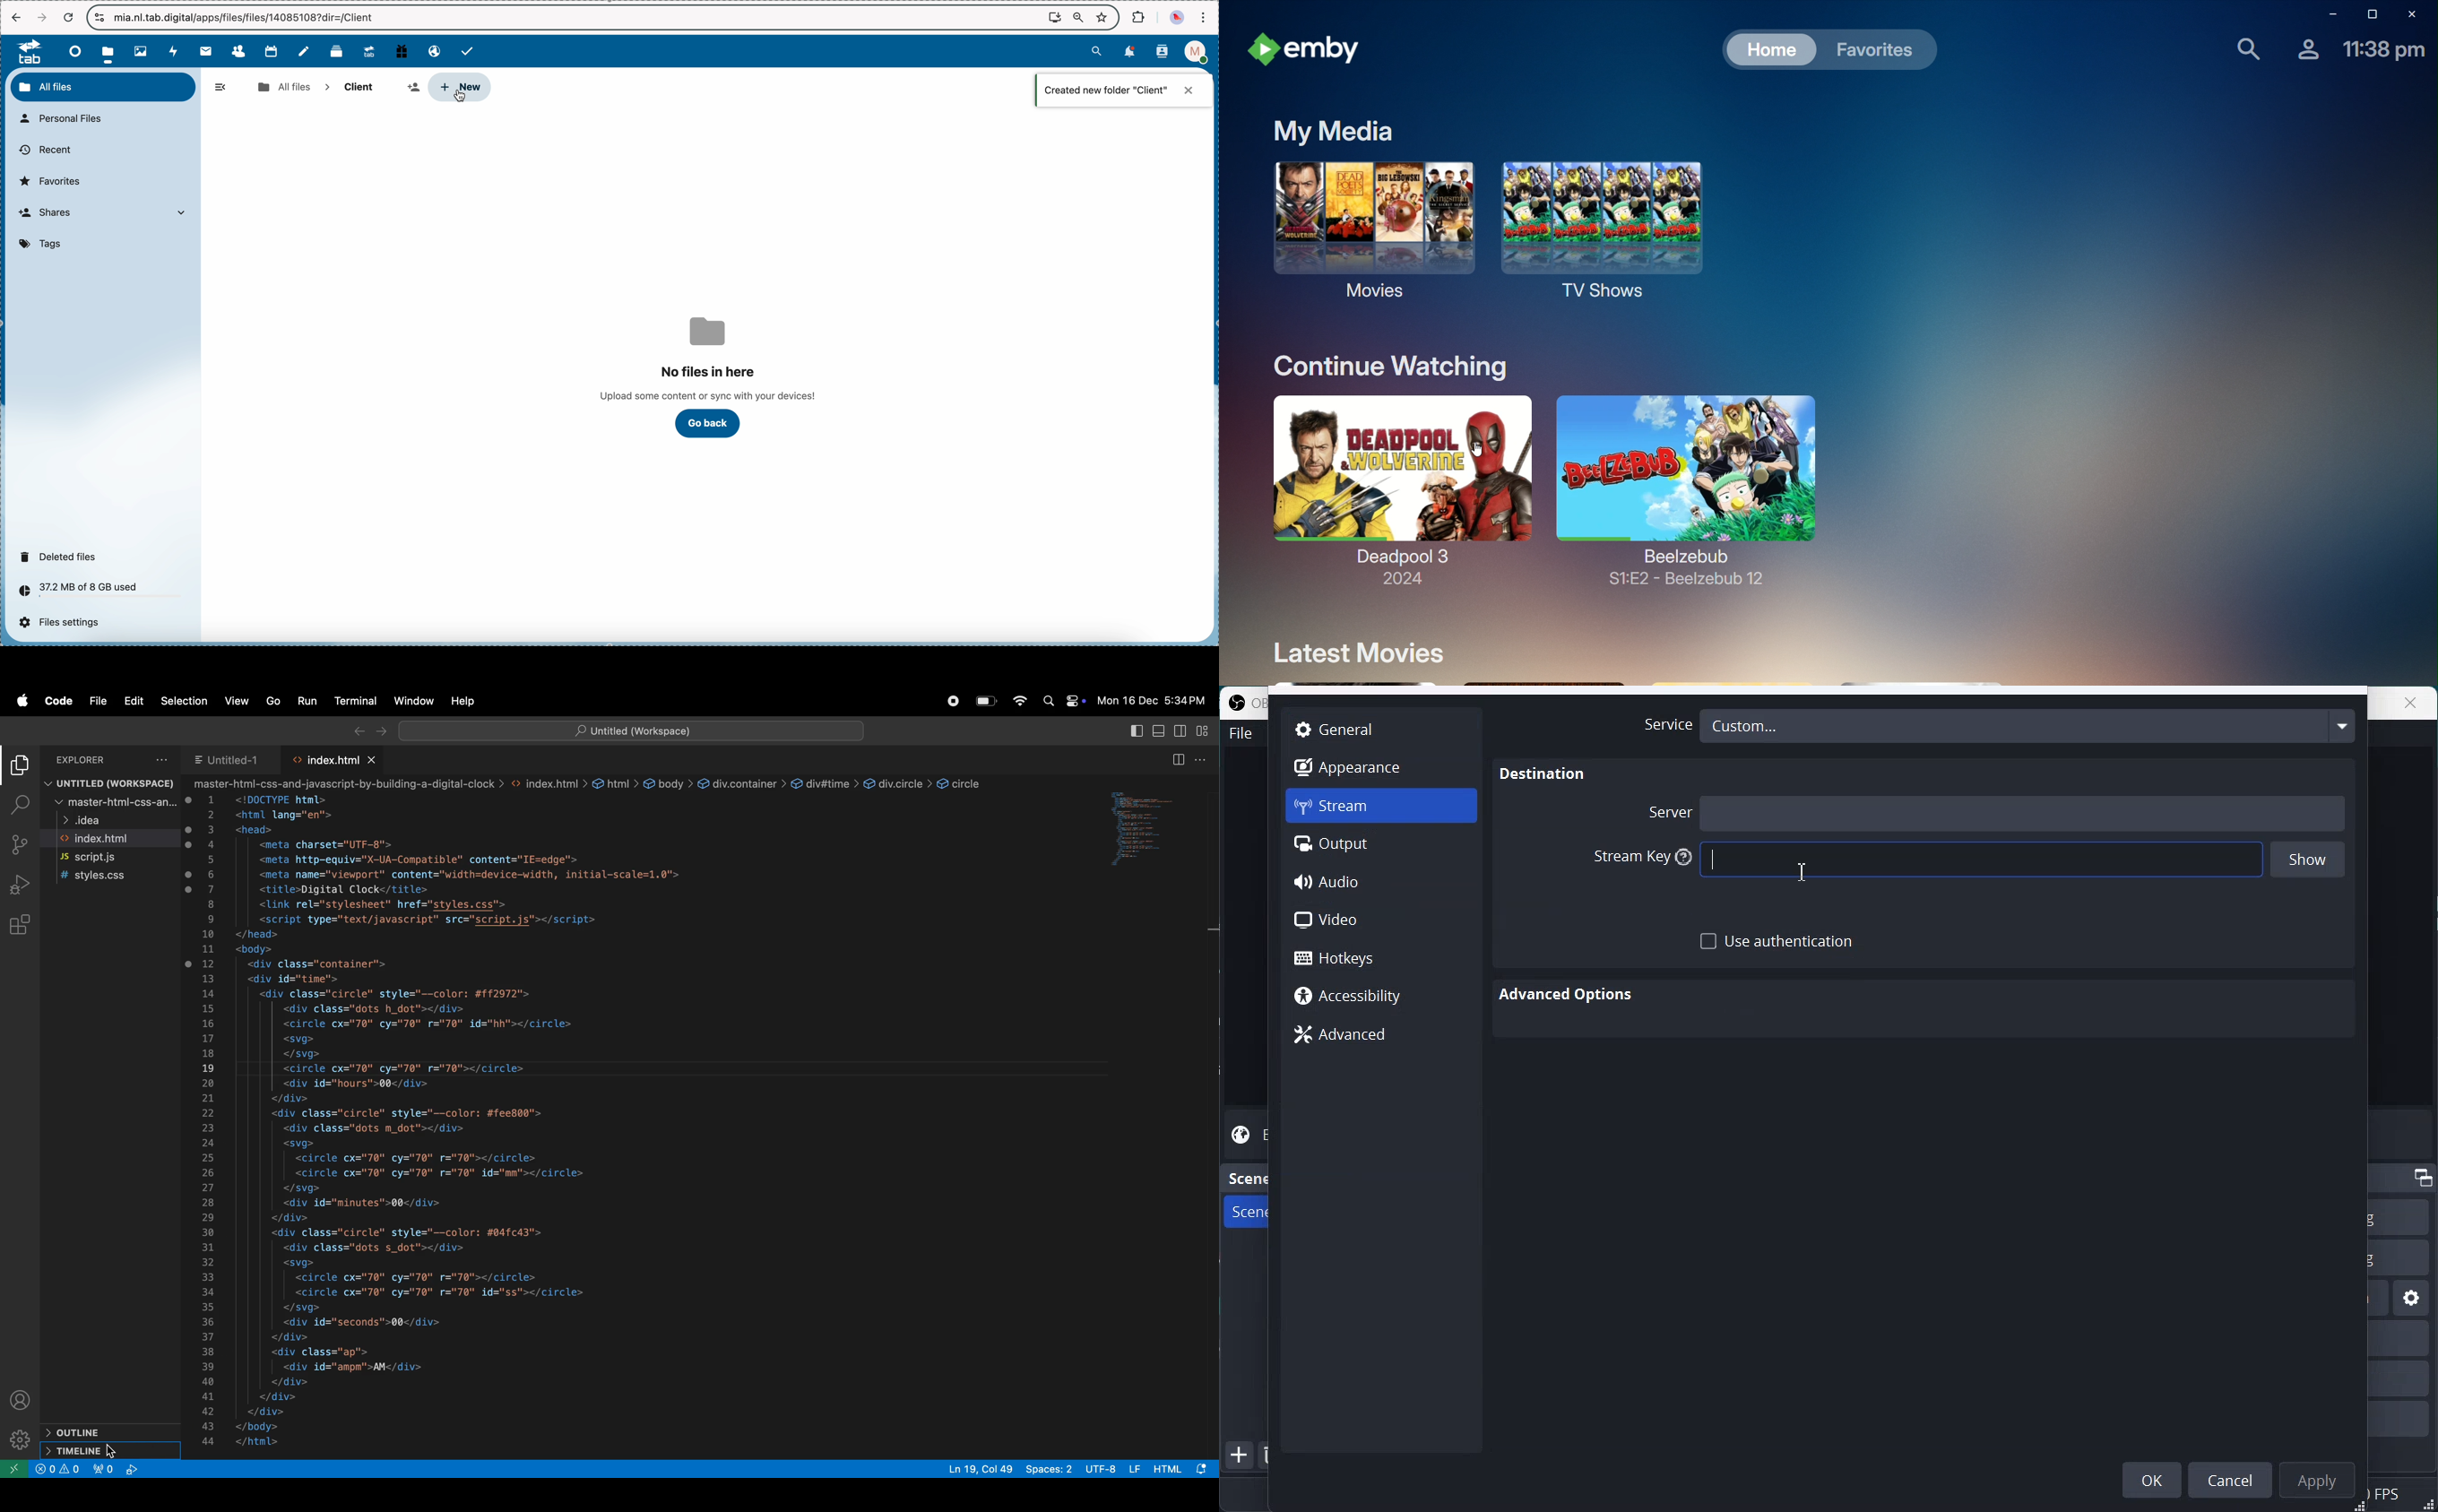 The image size is (2464, 1512). Describe the element at coordinates (1134, 1469) in the screenshot. I see `LF` at that location.